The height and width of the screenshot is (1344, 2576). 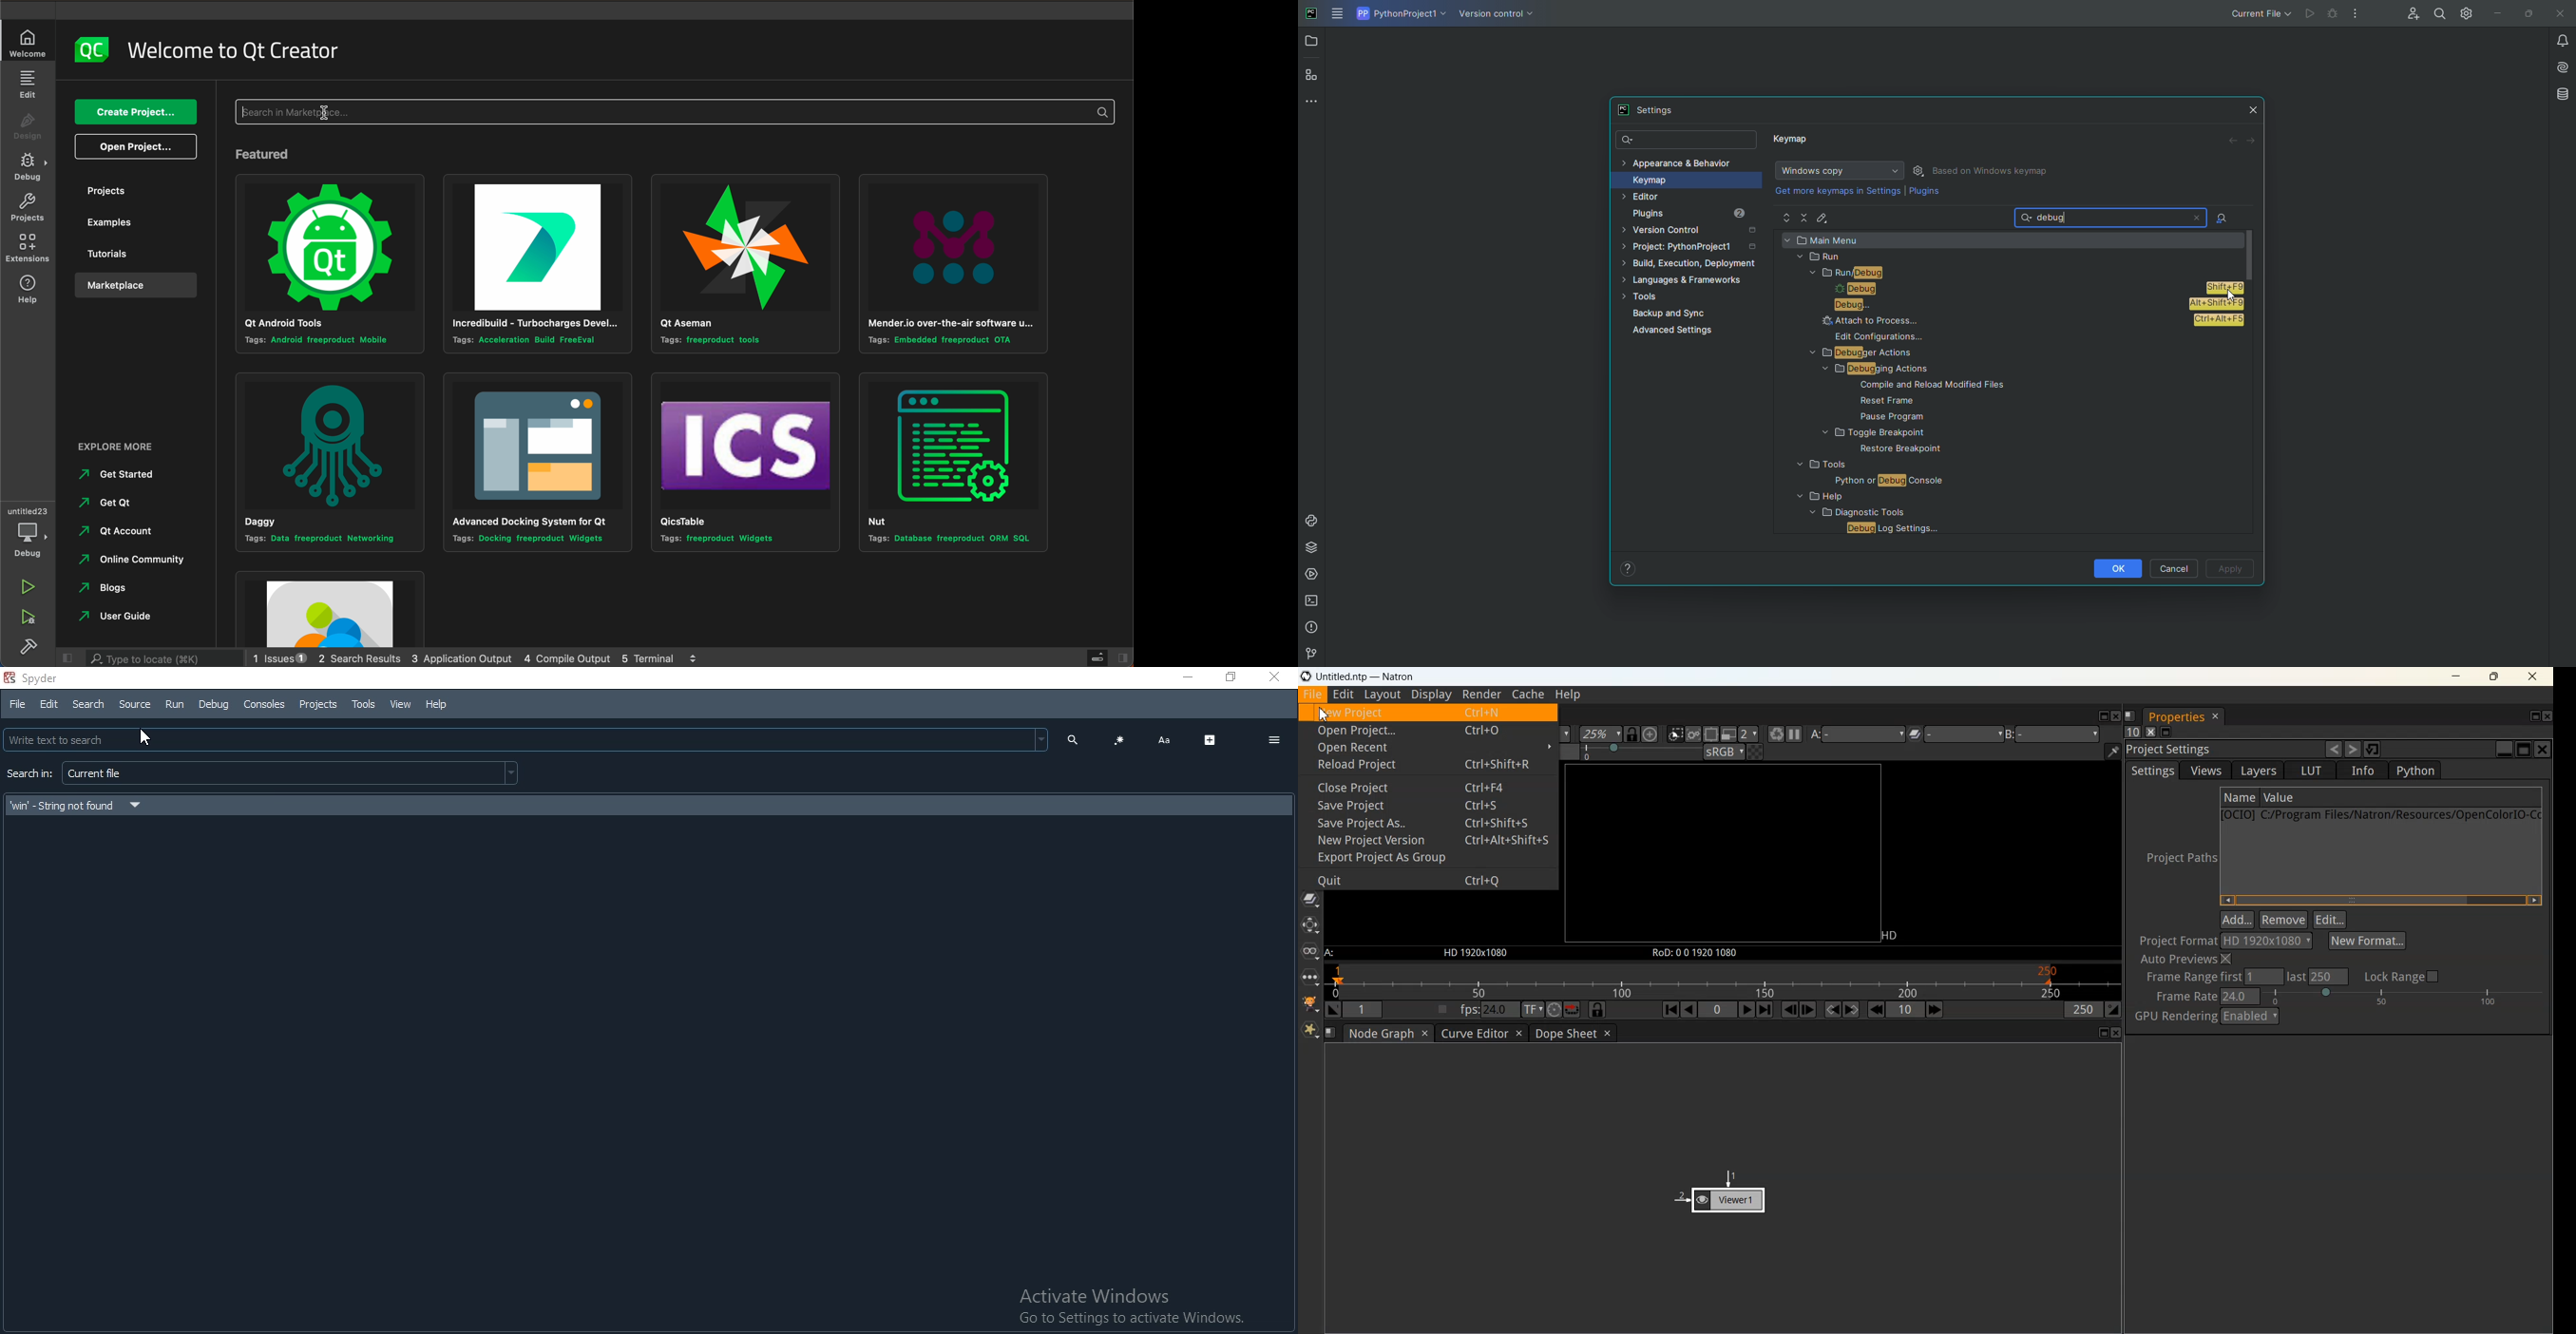 I want to click on , so click(x=322, y=265).